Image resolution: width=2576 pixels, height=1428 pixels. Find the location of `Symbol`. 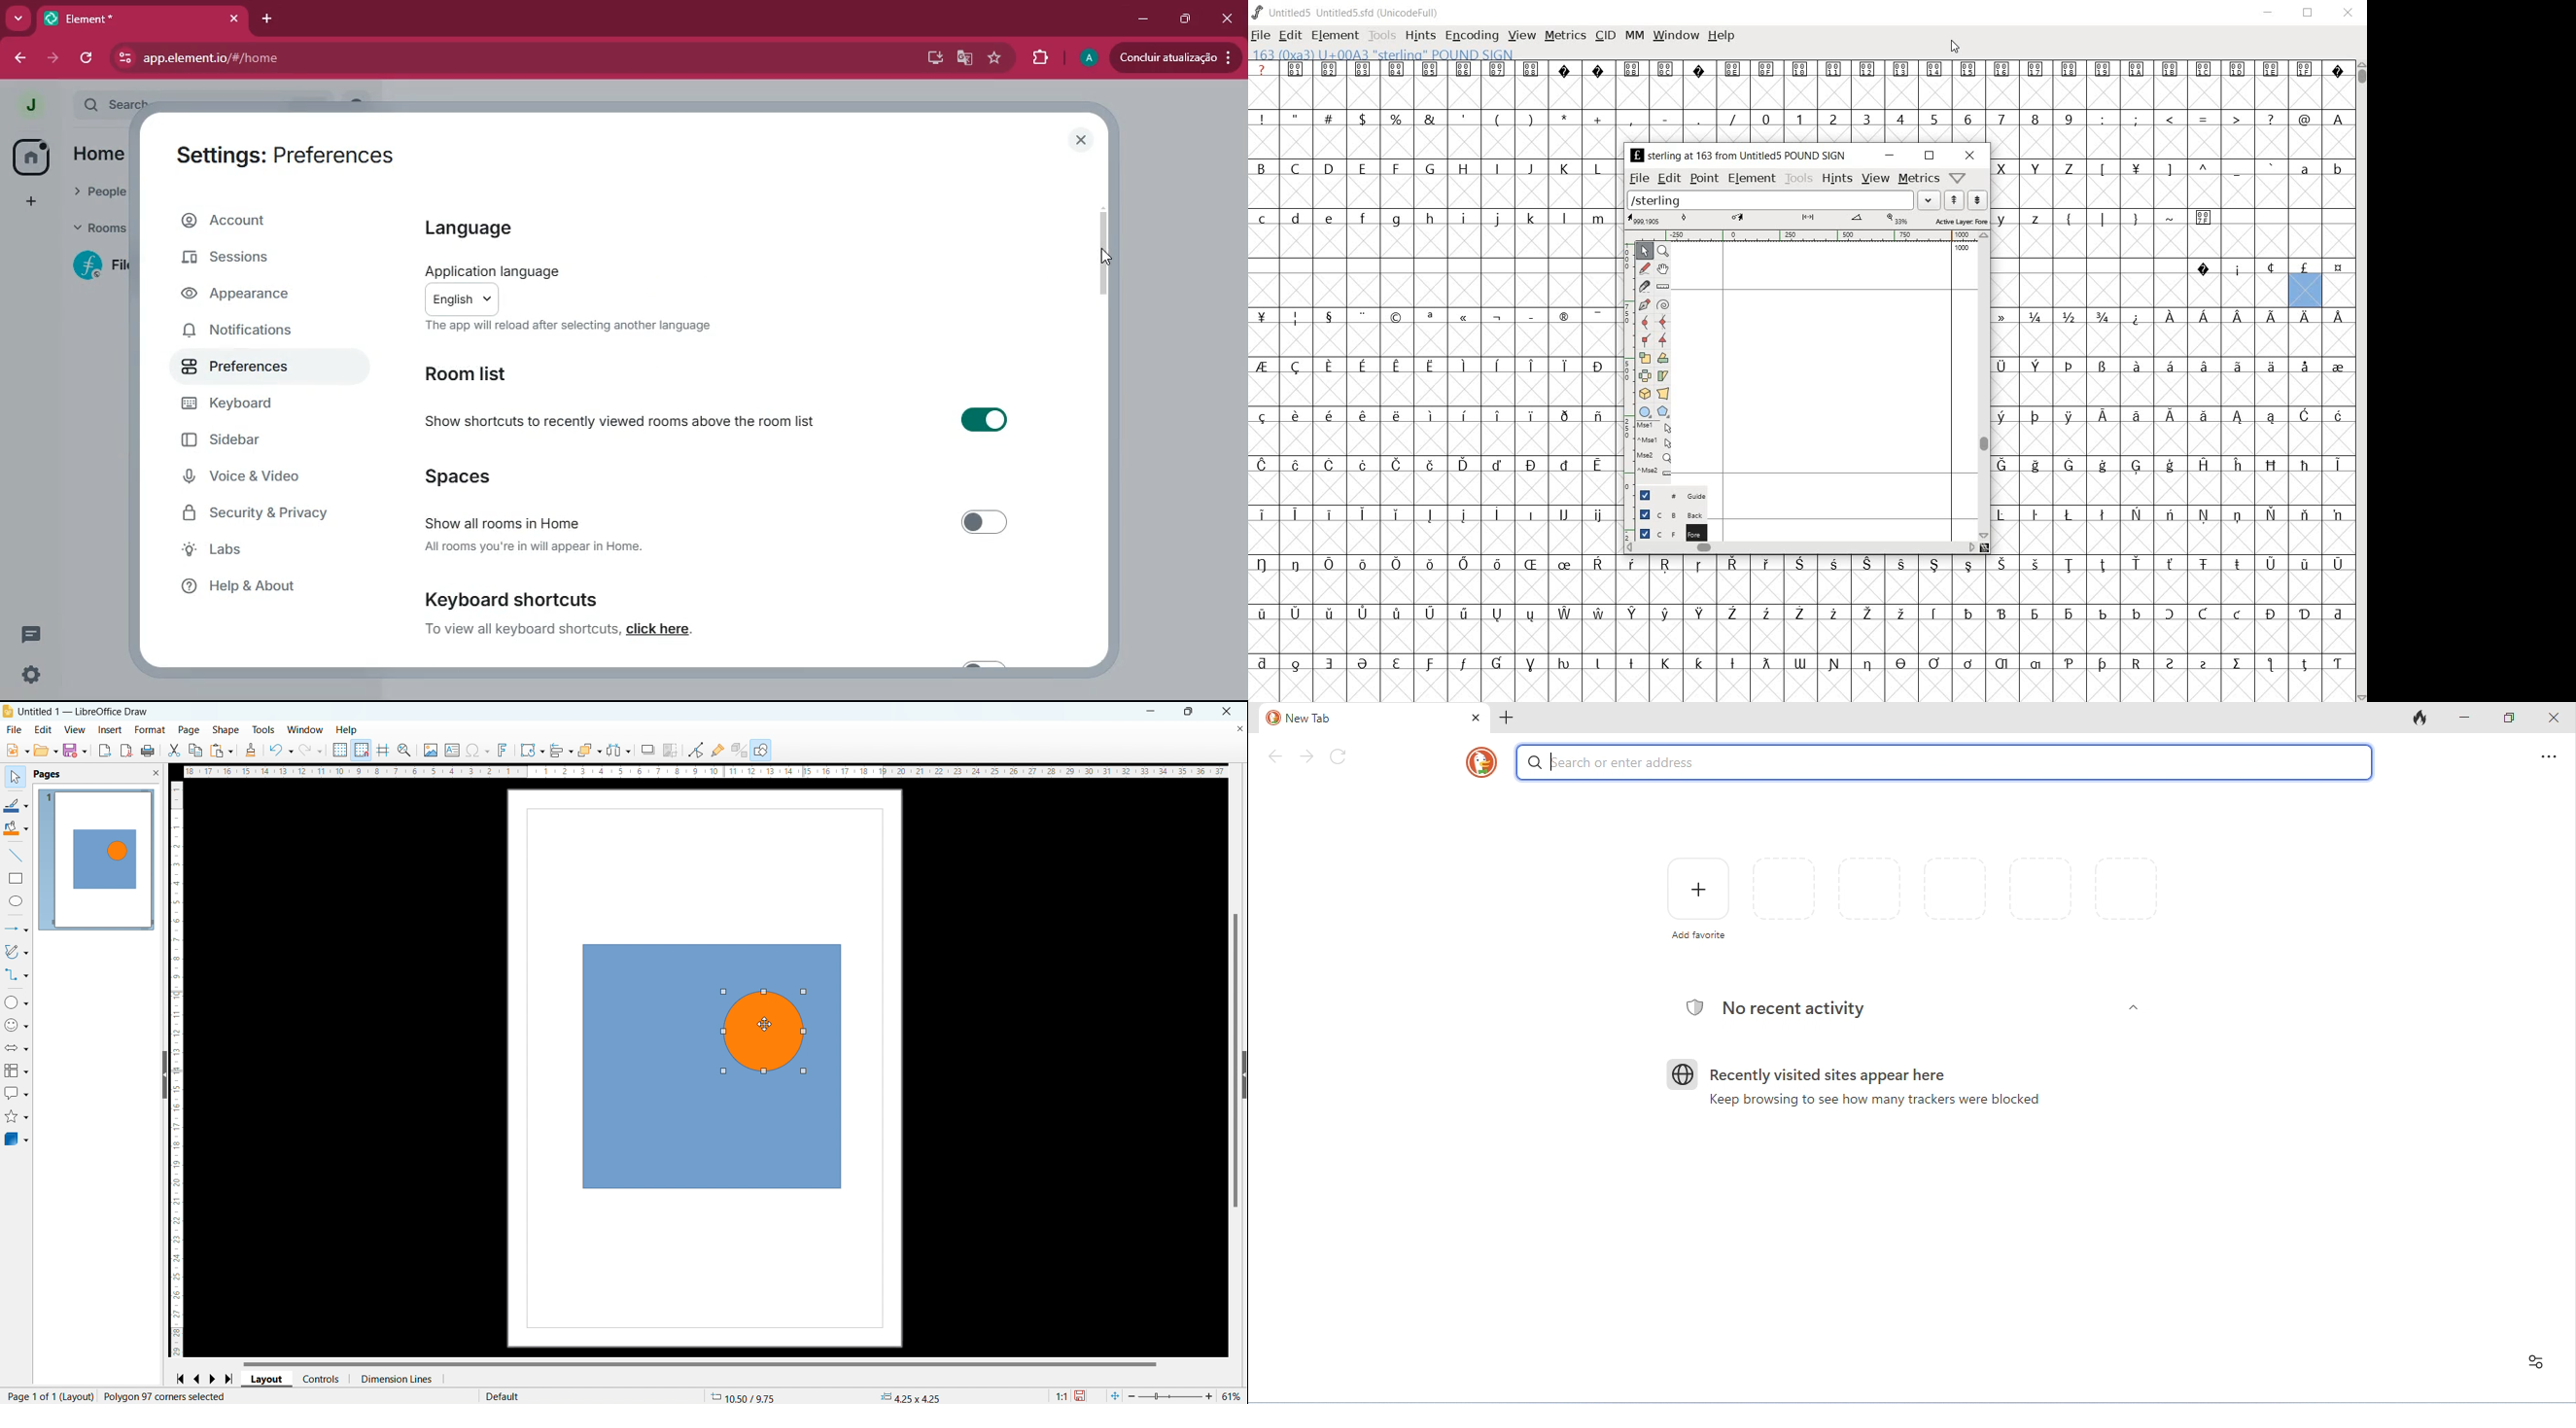

Symbol is located at coordinates (1834, 664).